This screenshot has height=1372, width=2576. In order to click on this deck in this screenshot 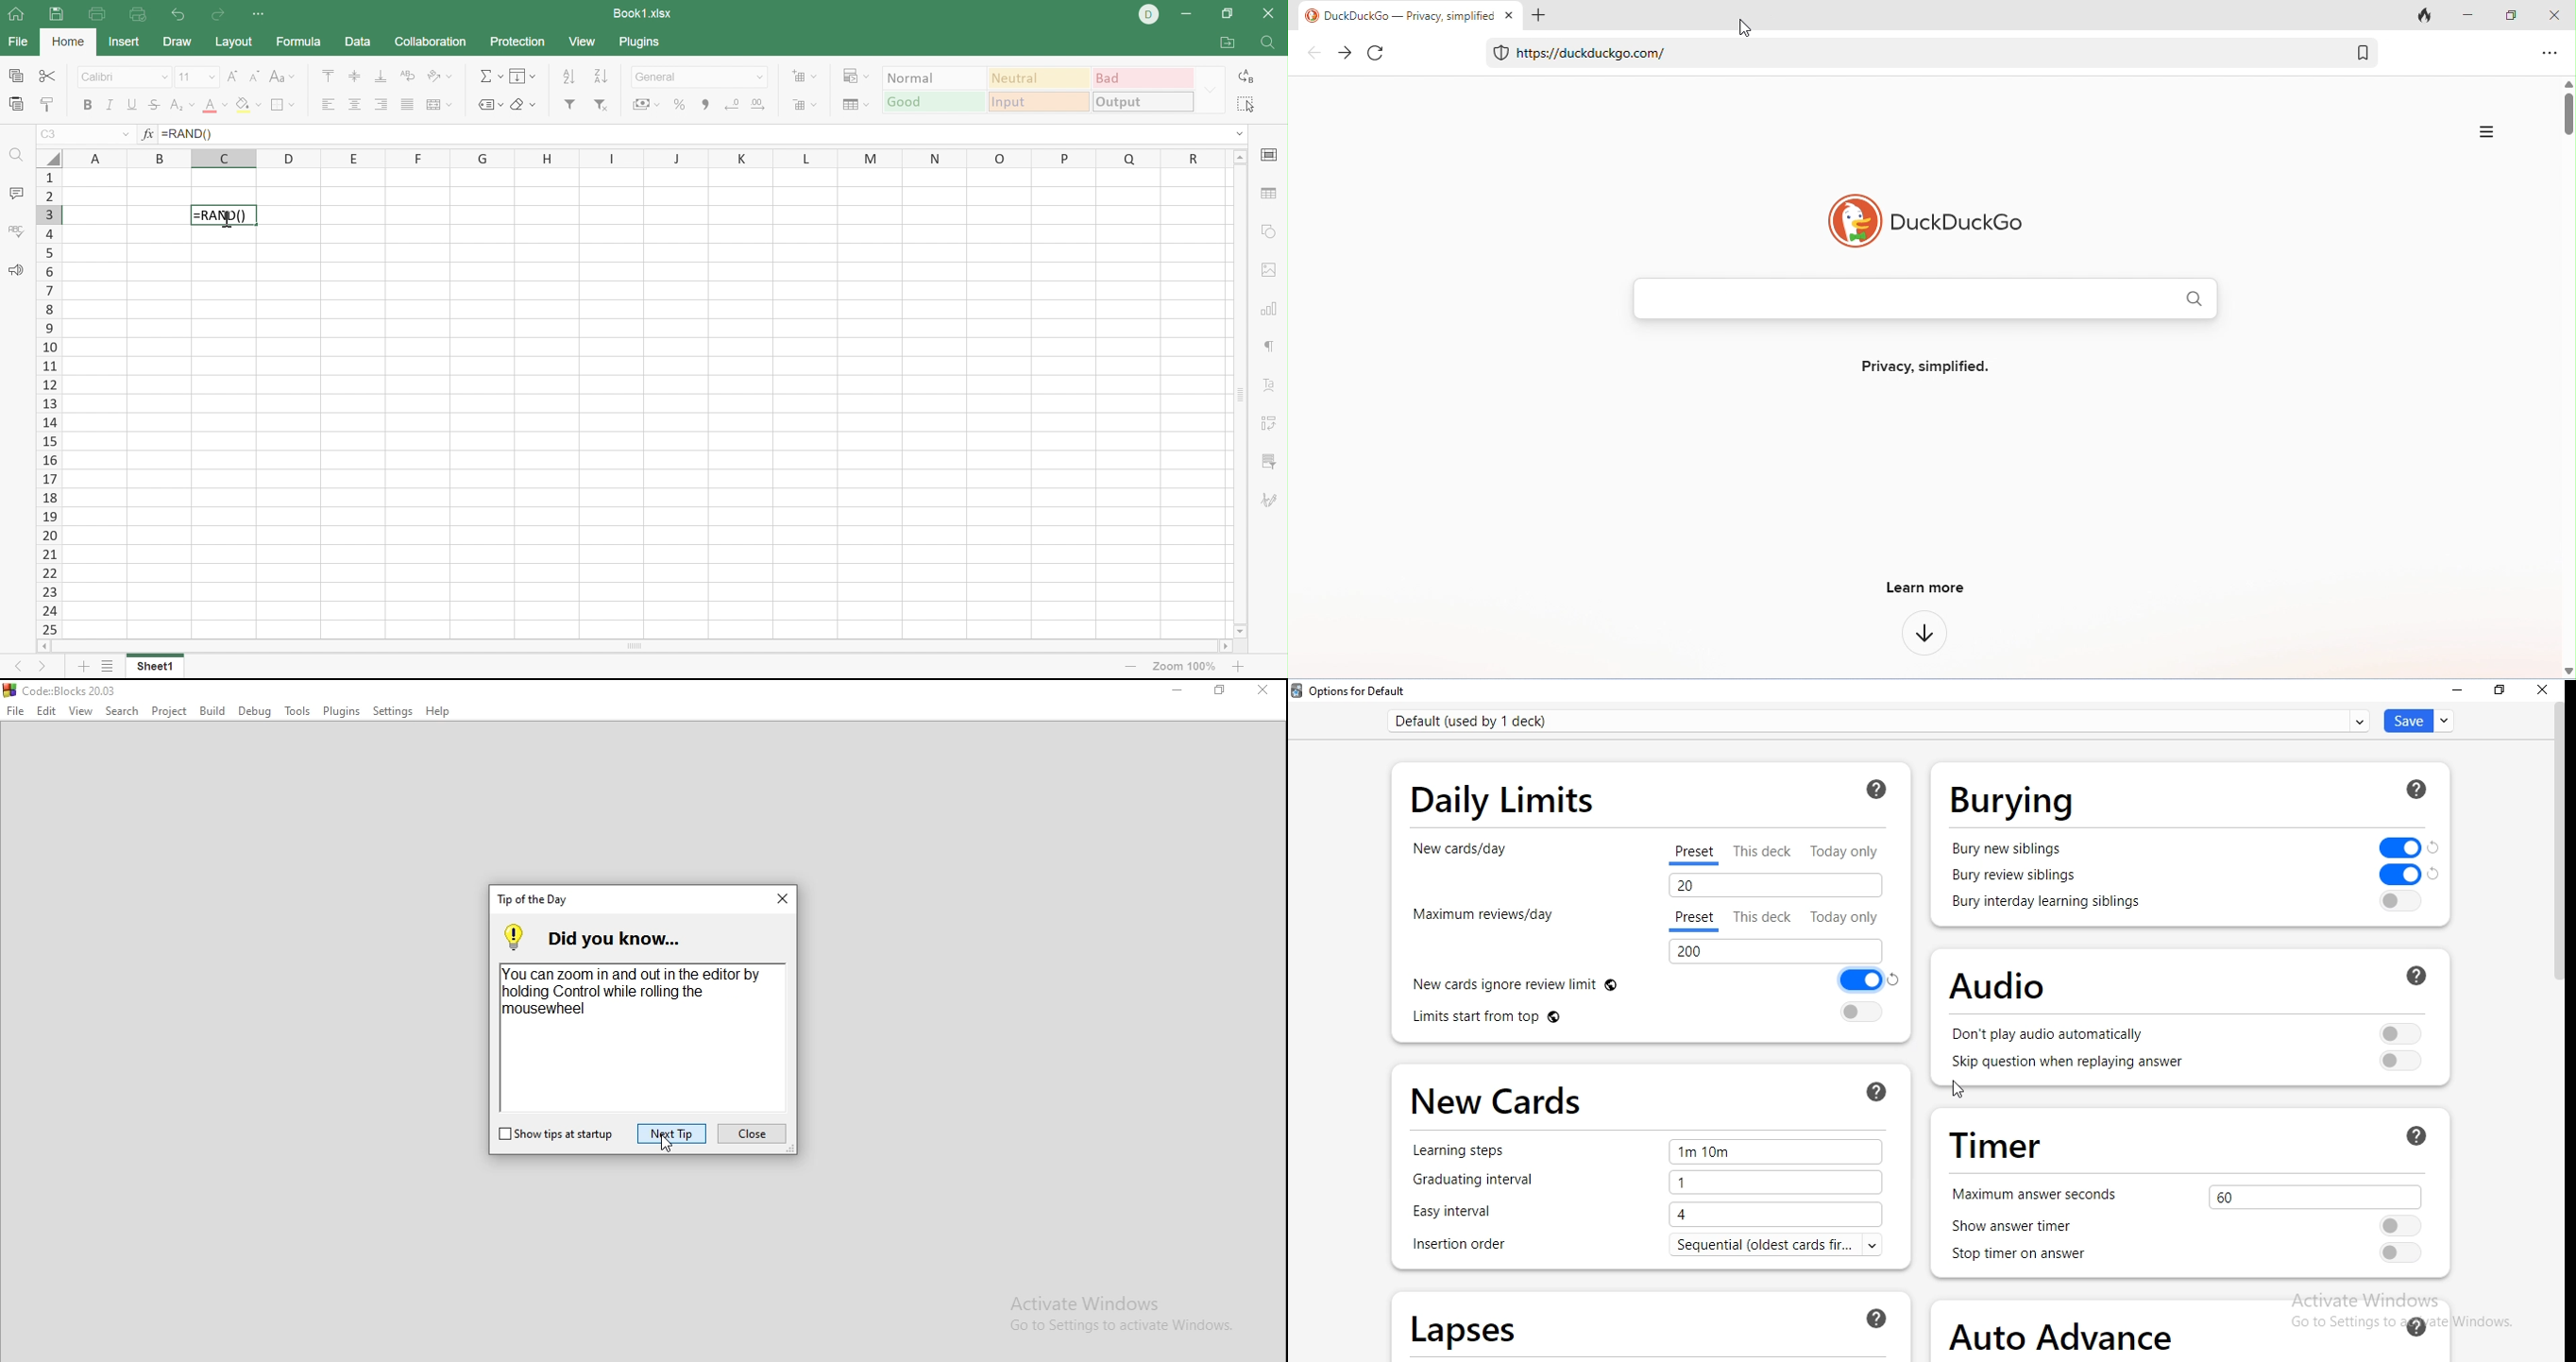, I will do `click(1767, 851)`.